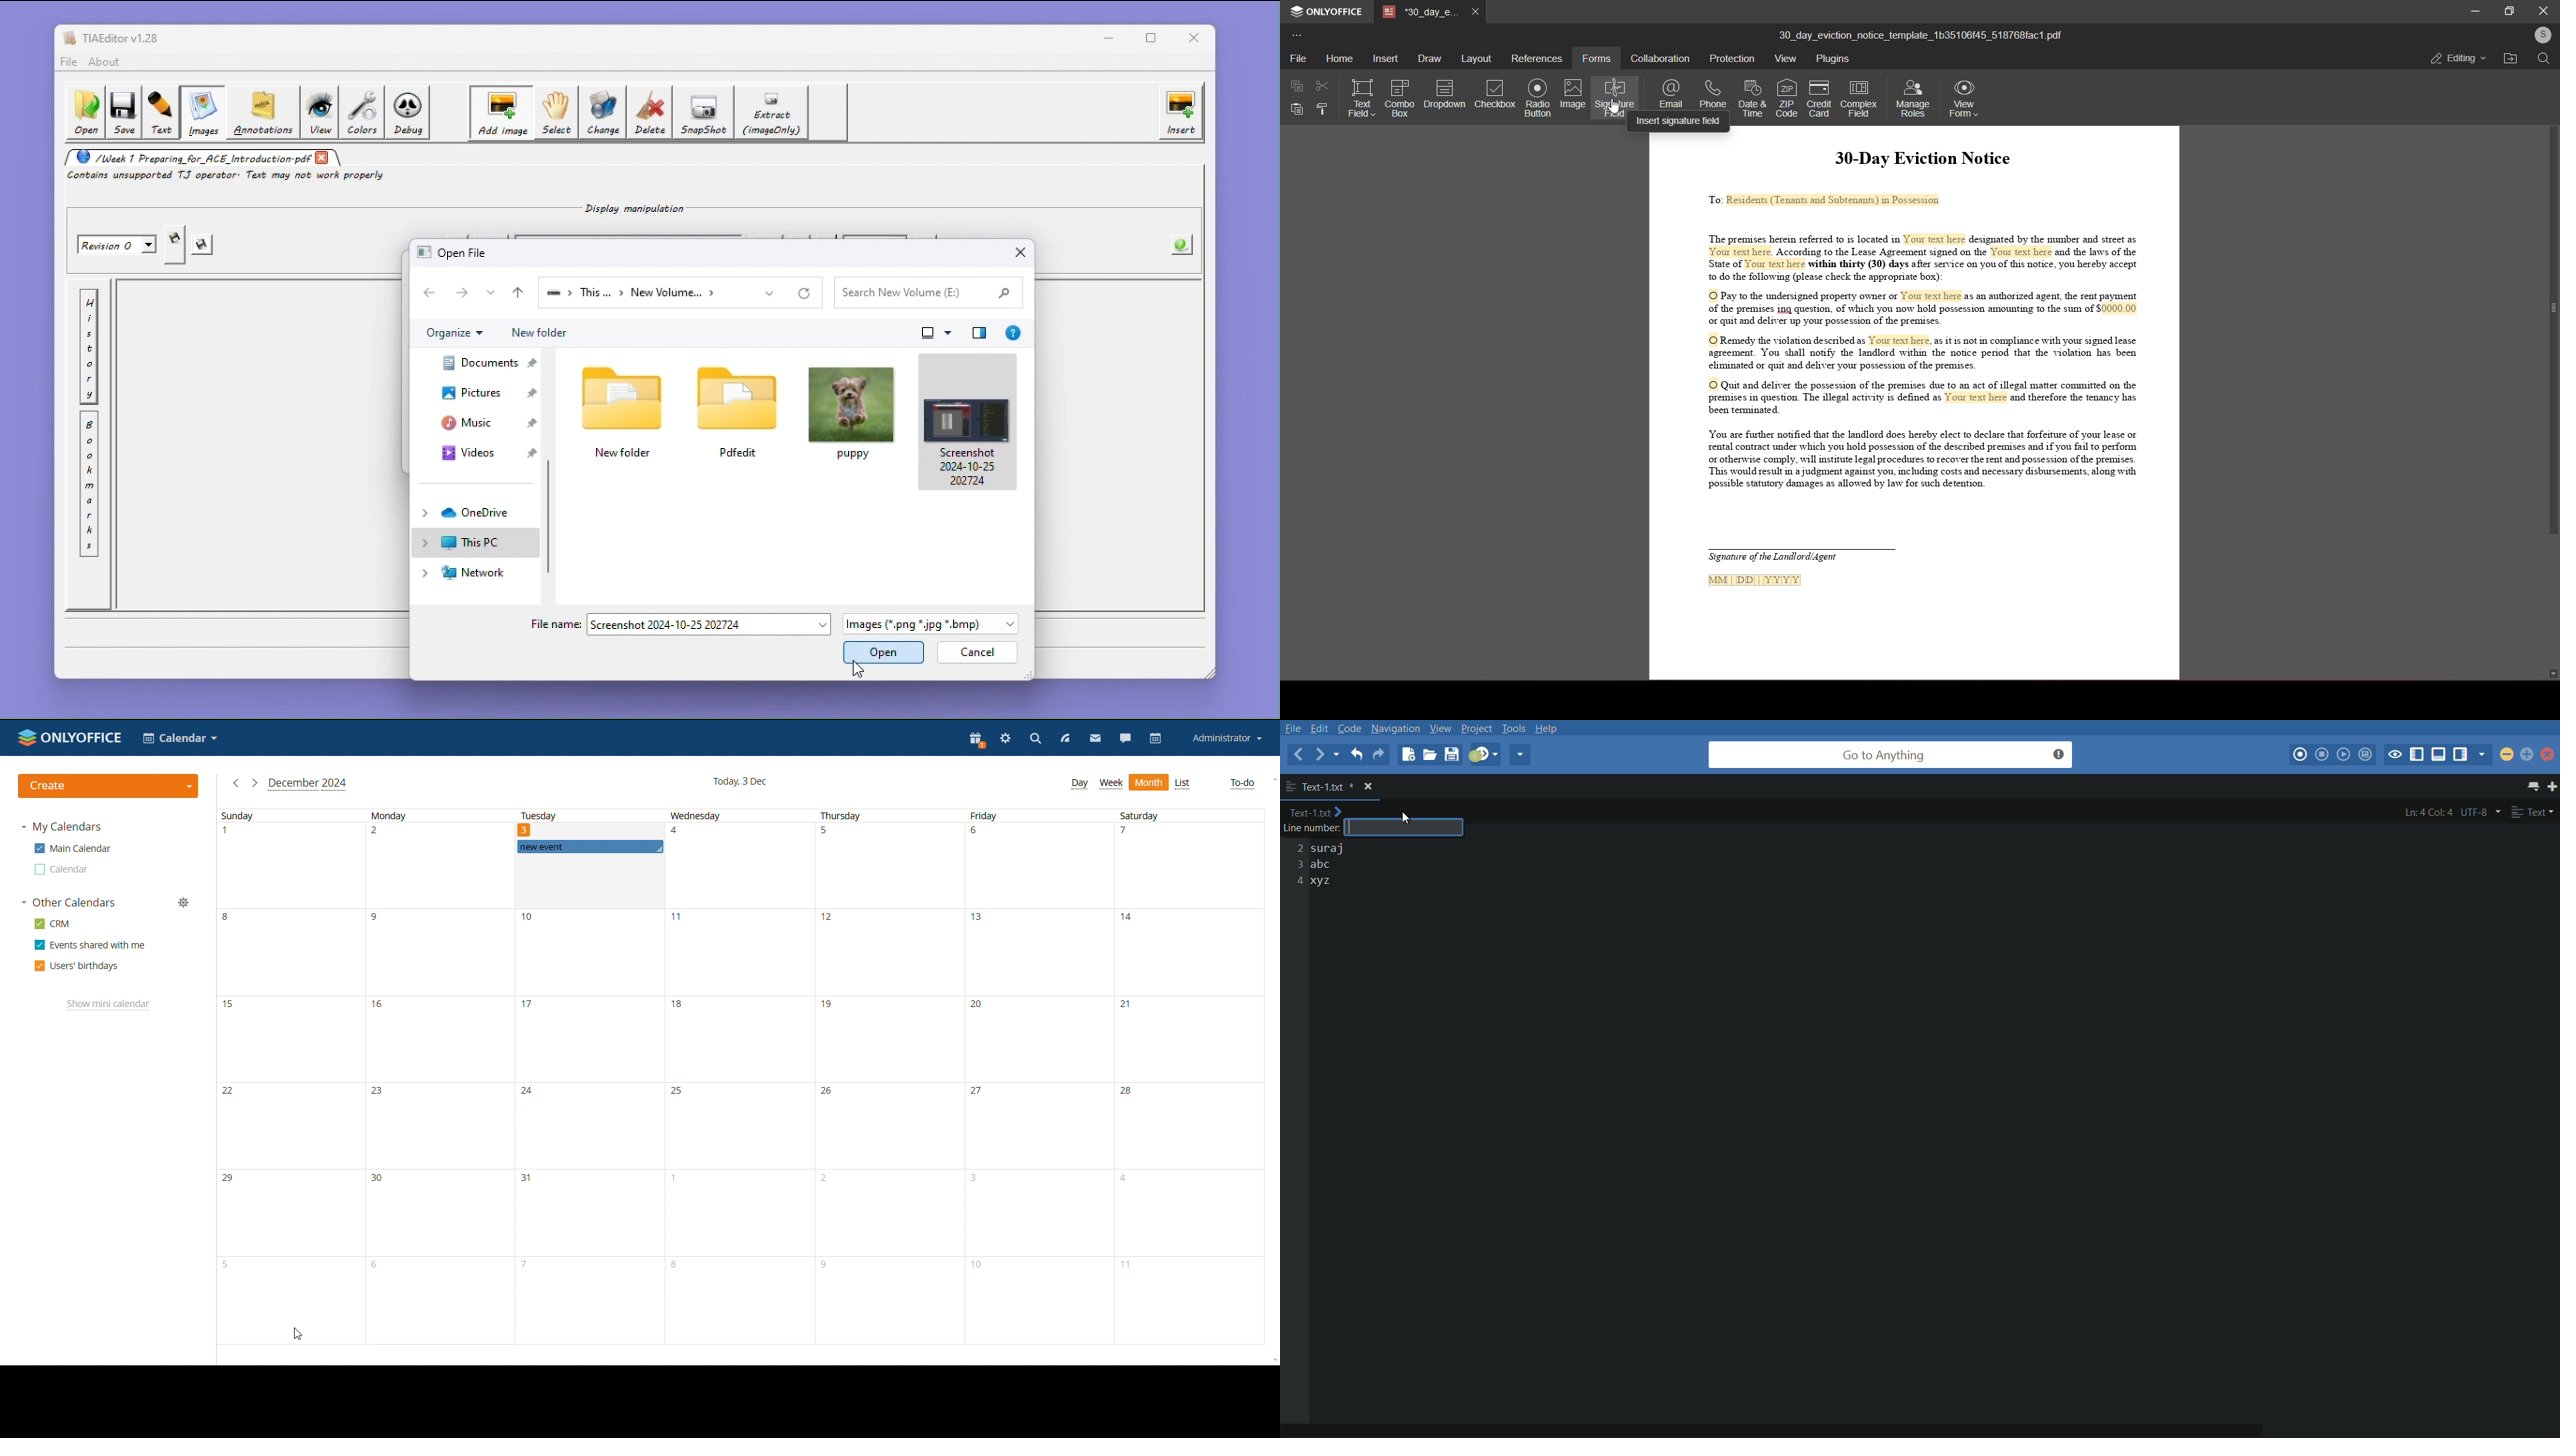 Image resolution: width=2576 pixels, height=1456 pixels. Describe the element at coordinates (1669, 91) in the screenshot. I see `email` at that location.